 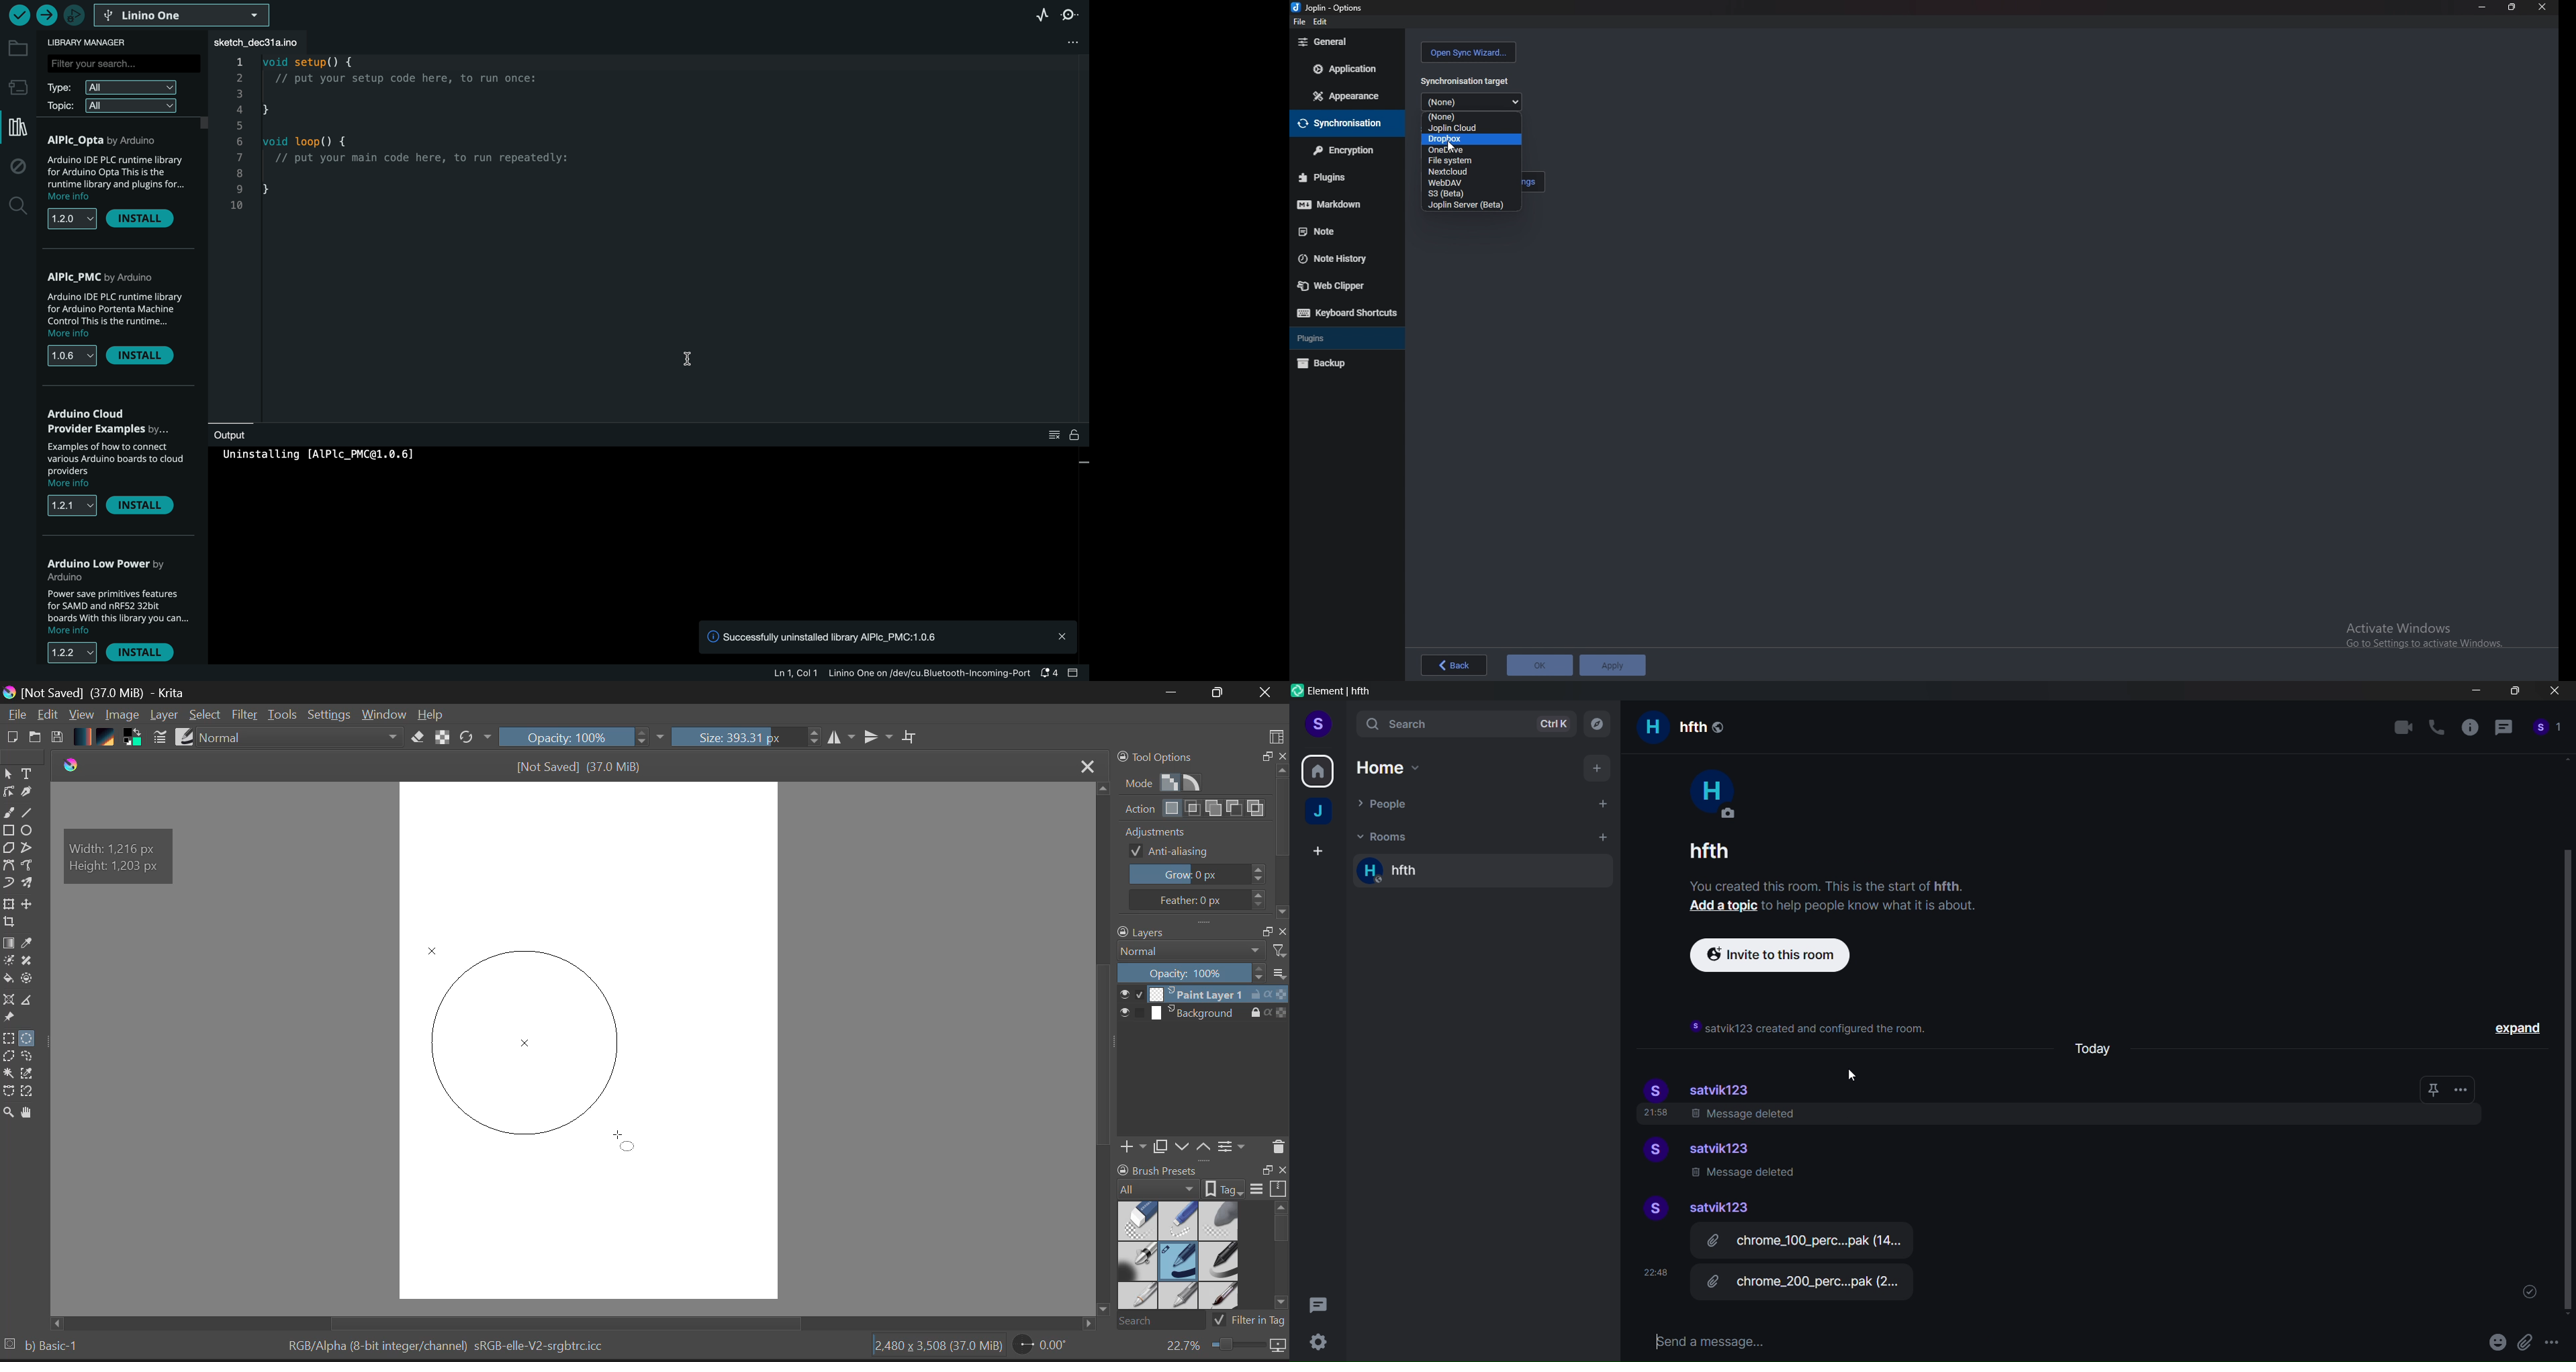 I want to click on application, so click(x=1348, y=67).